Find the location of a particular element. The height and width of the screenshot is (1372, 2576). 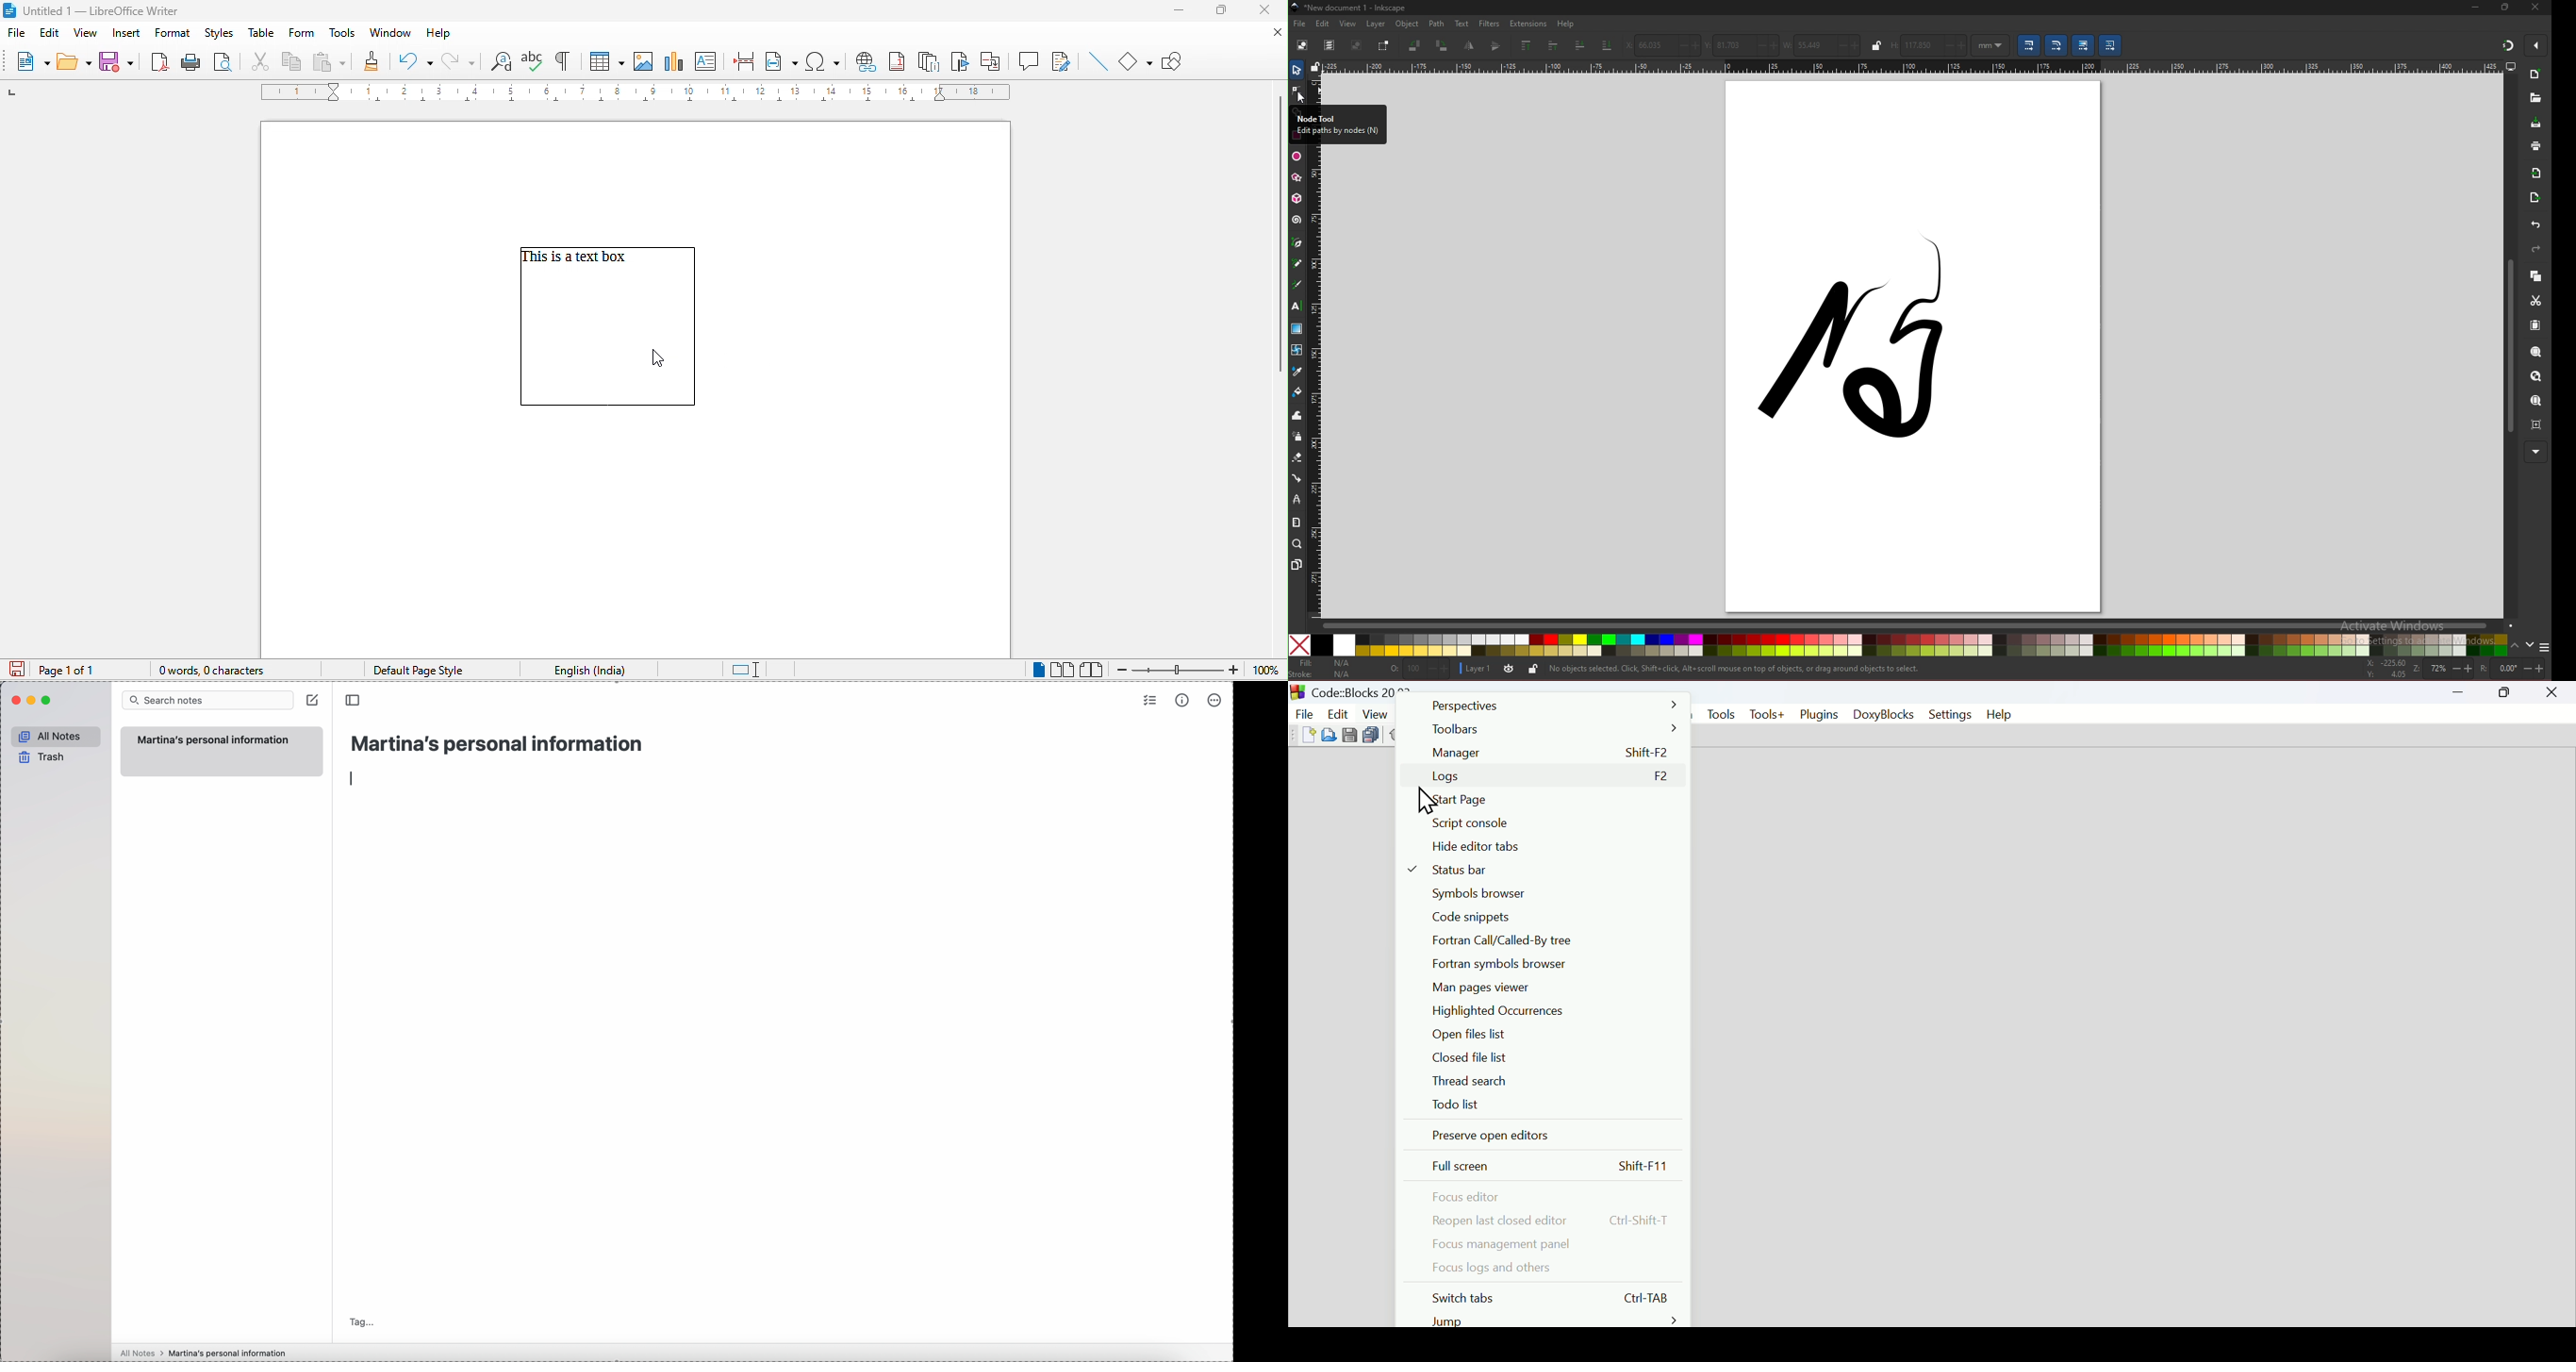

zoom is located at coordinates (2442, 669).